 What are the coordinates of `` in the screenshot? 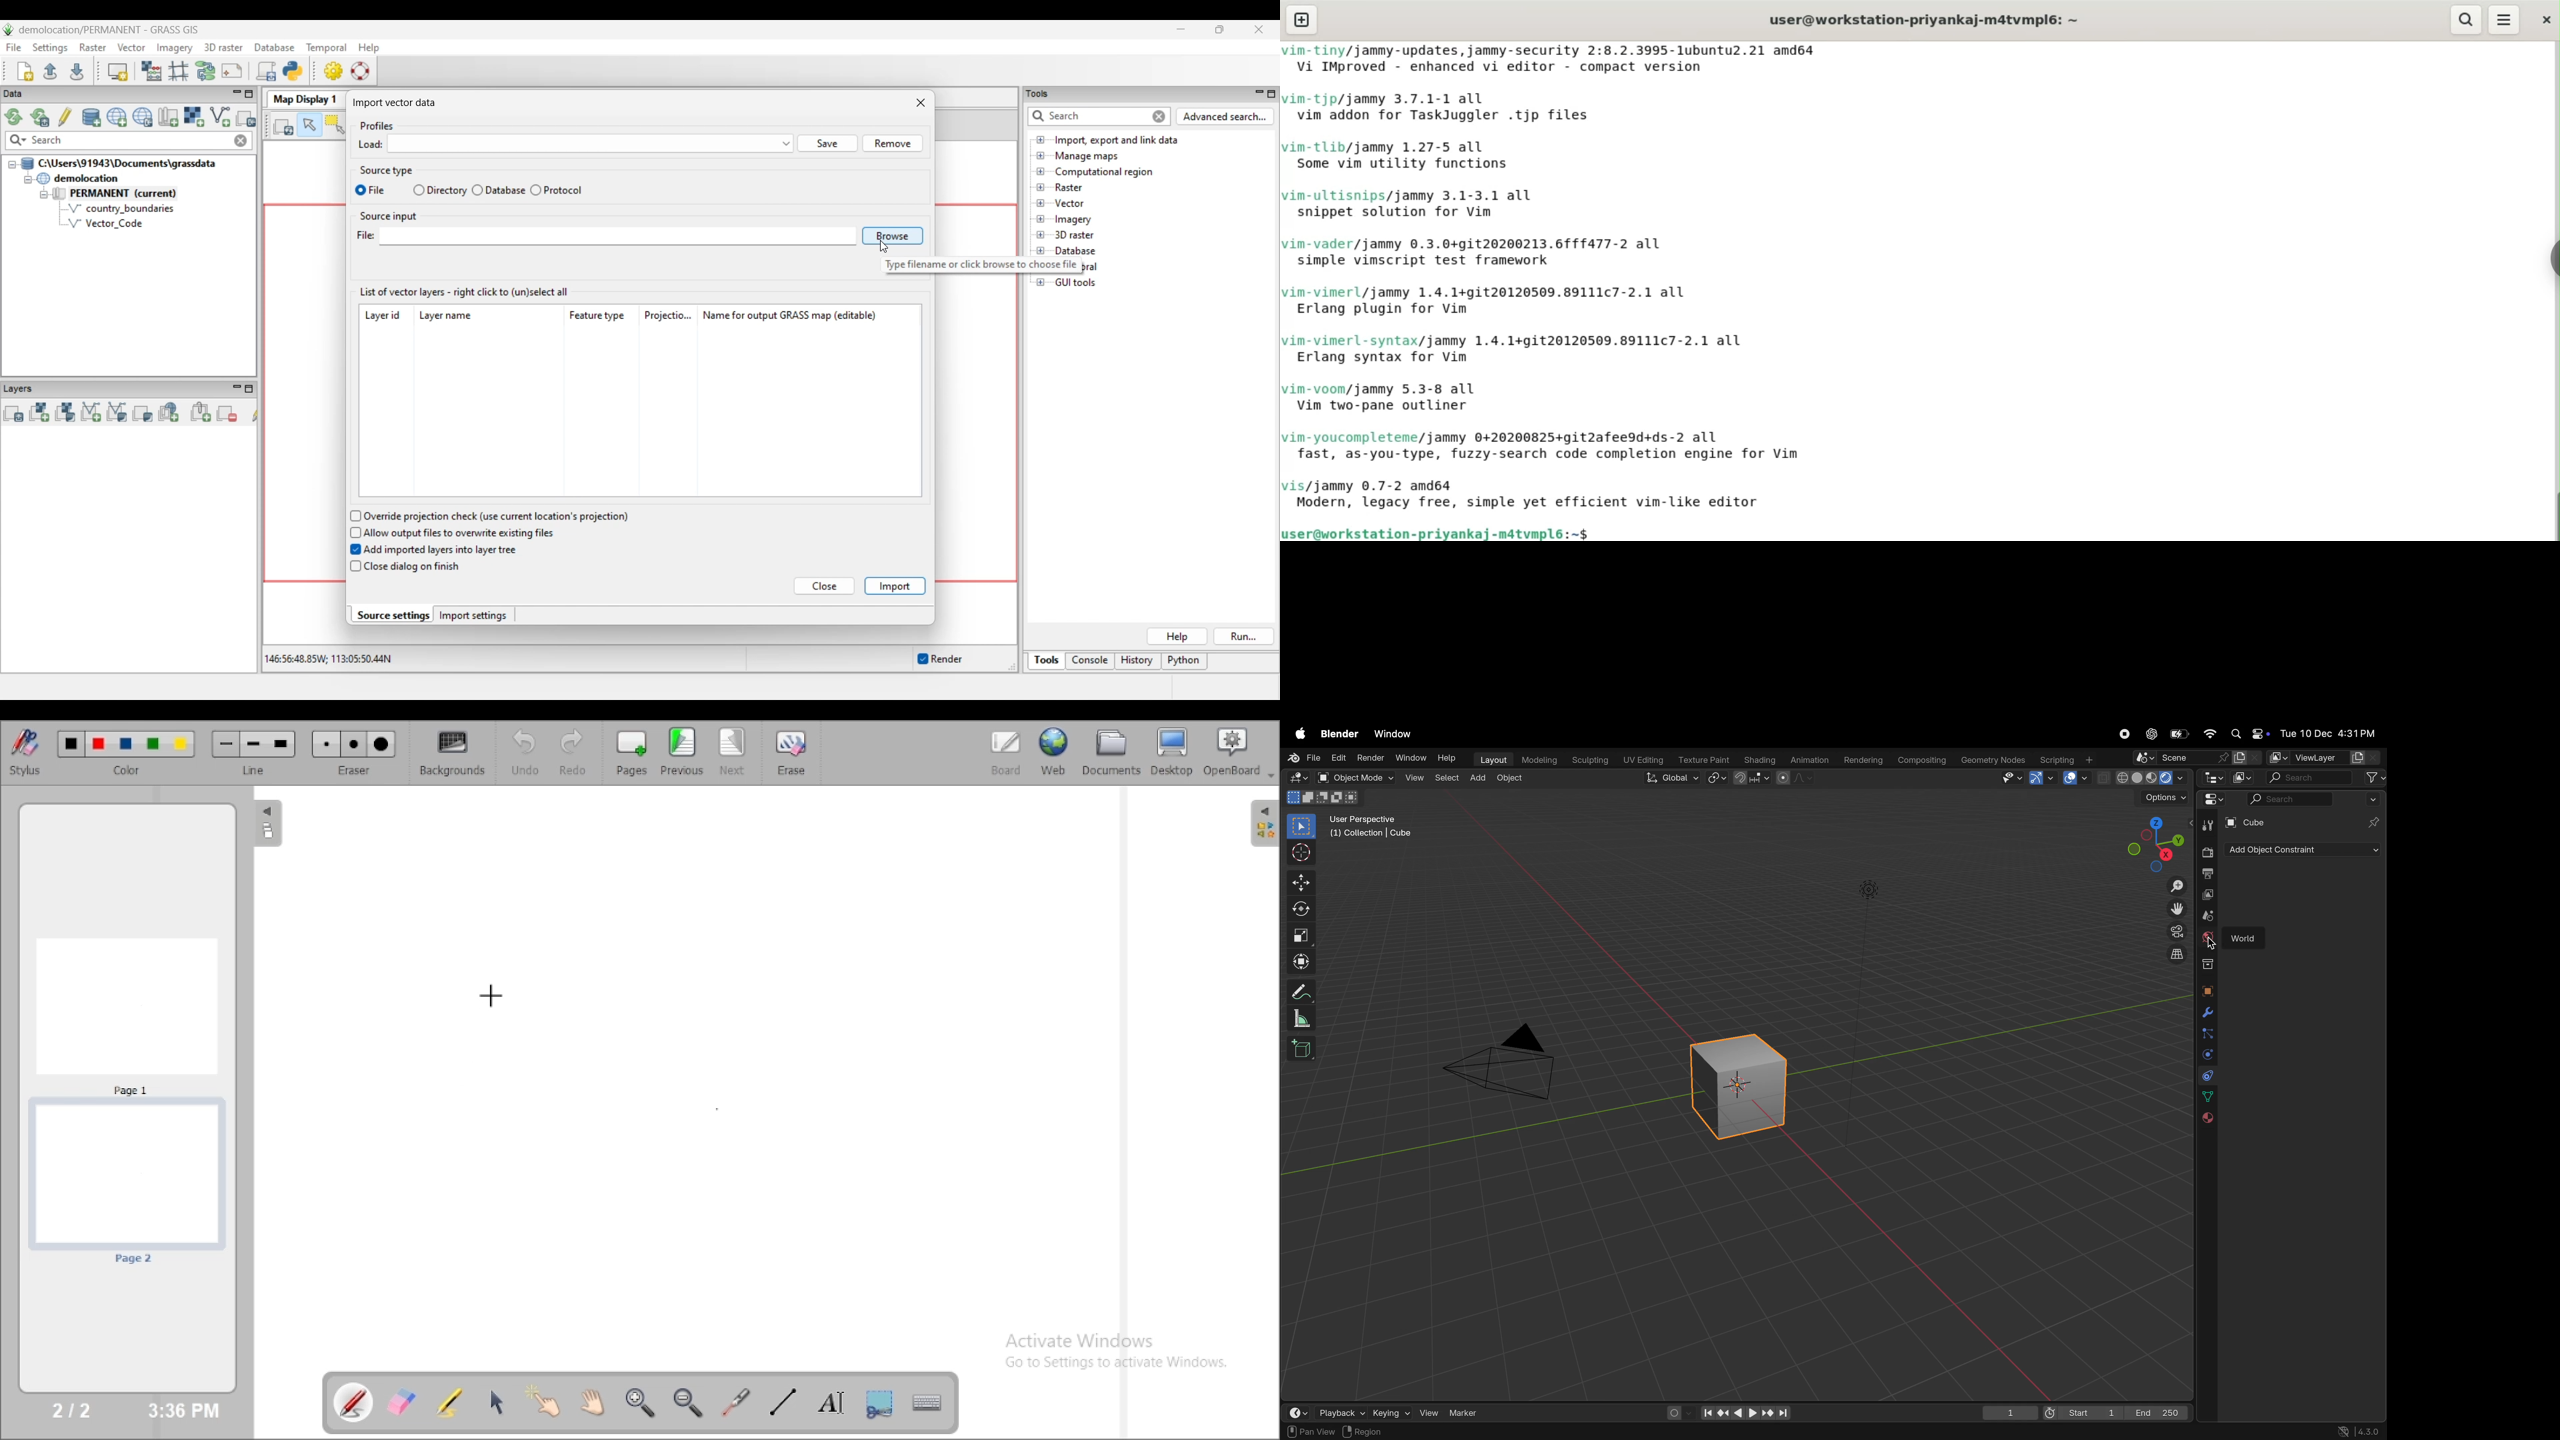 It's located at (2206, 874).